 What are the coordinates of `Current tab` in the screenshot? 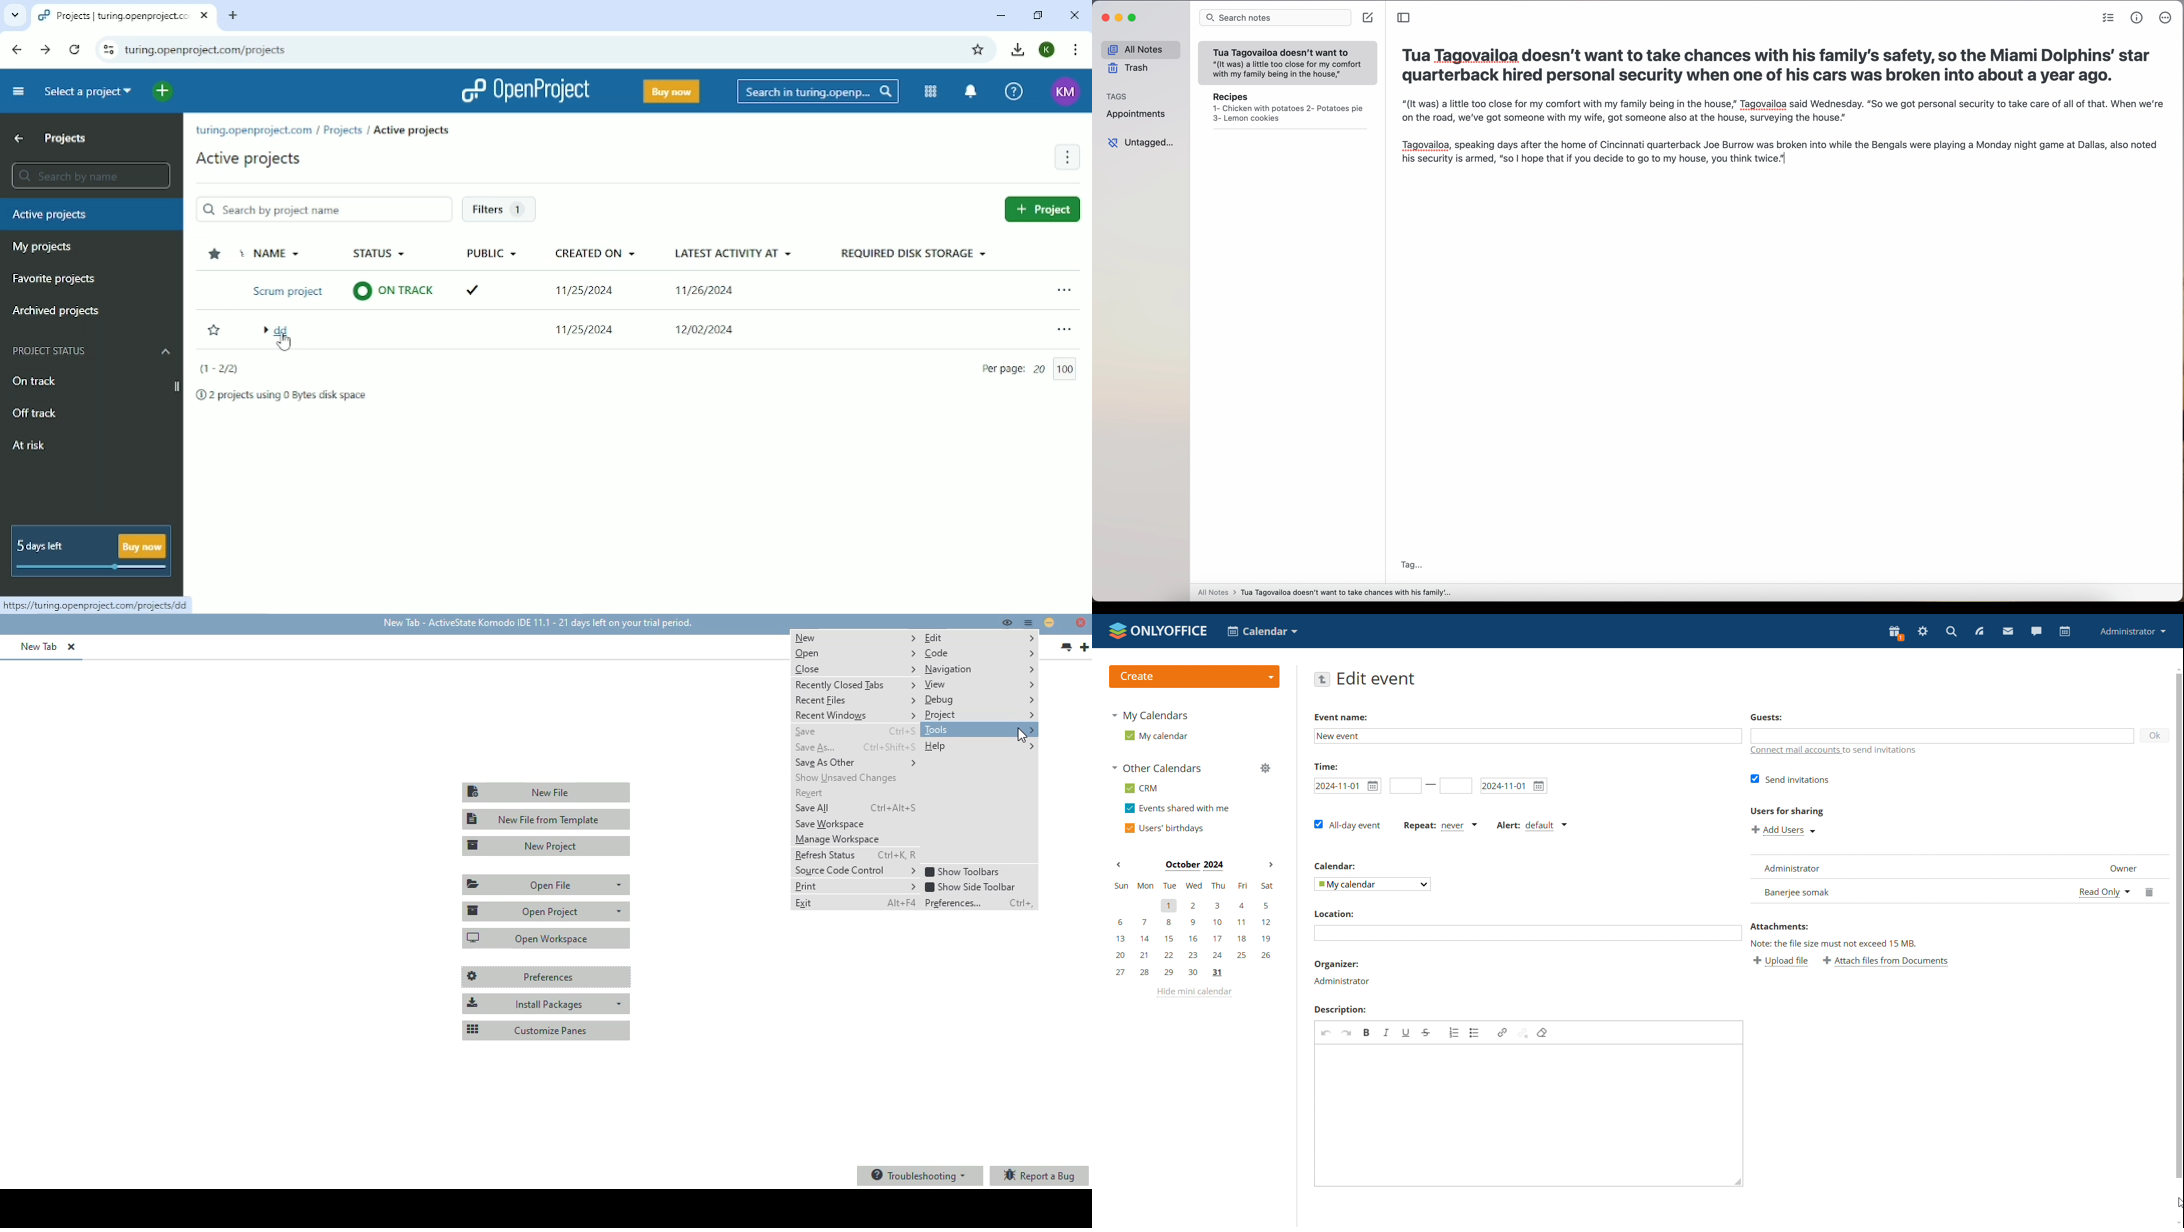 It's located at (124, 15).